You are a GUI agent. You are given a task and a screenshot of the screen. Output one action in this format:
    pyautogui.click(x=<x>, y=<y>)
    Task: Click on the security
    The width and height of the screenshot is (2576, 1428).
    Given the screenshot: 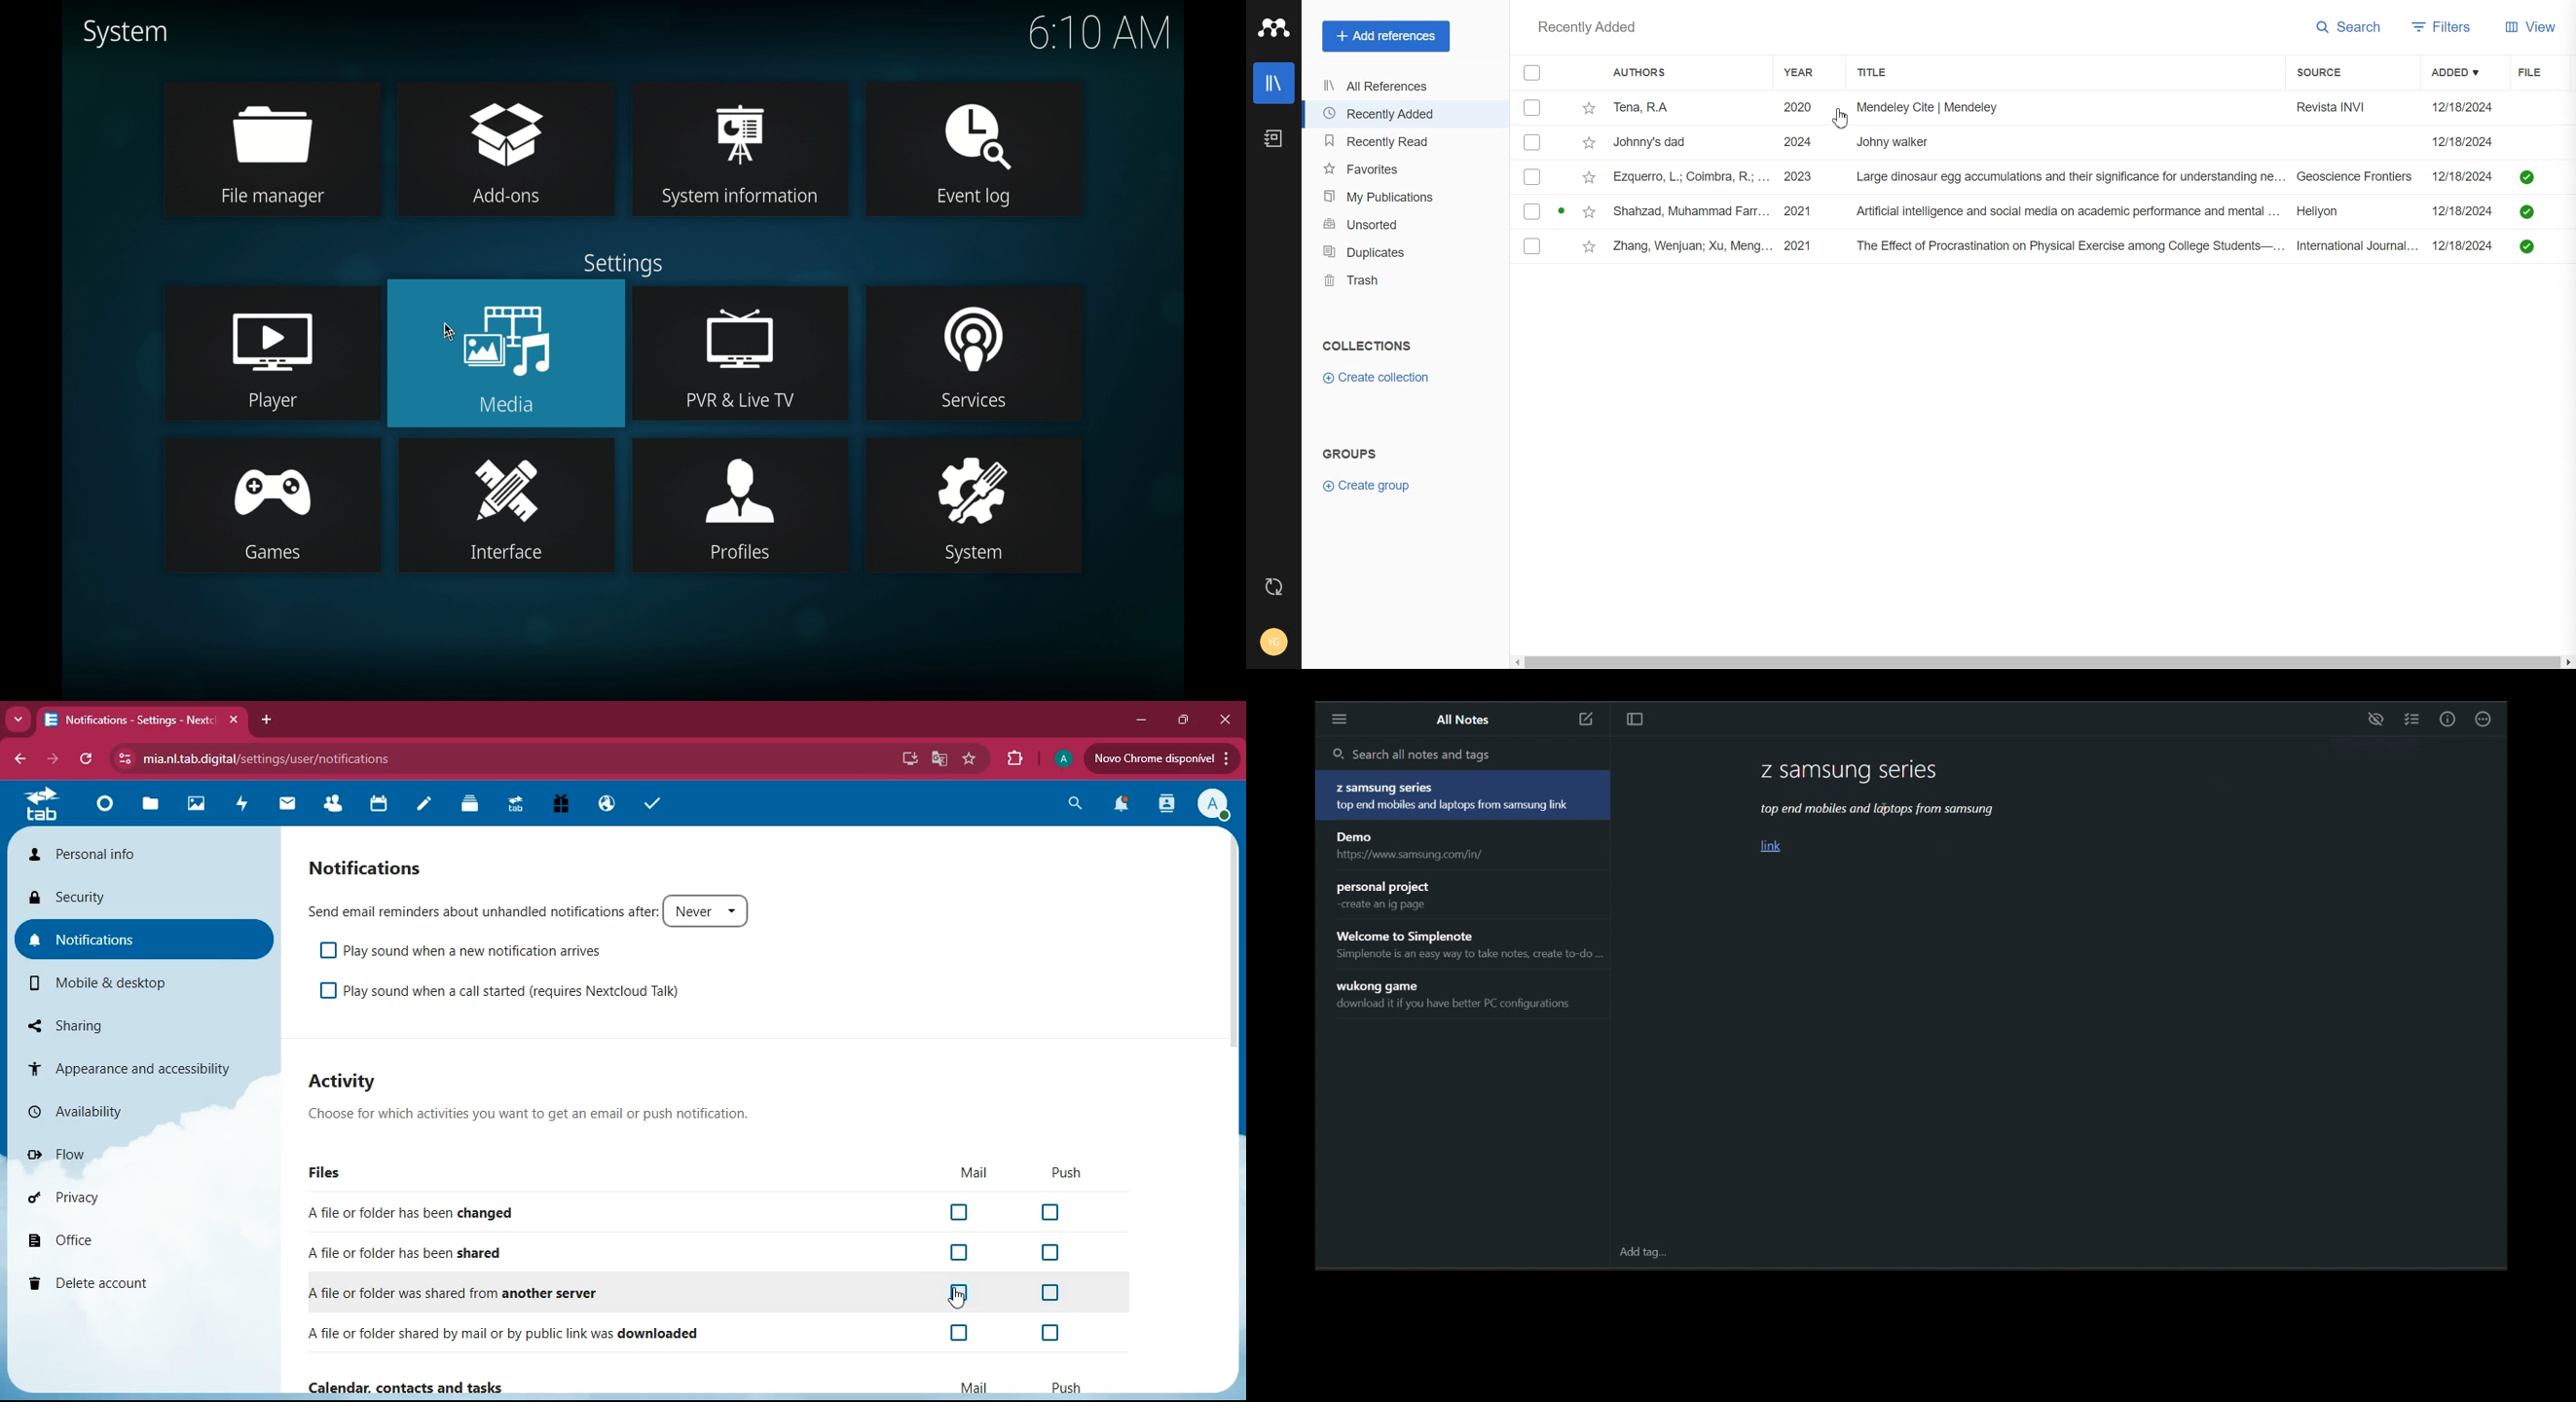 What is the action you would take?
    pyautogui.click(x=136, y=899)
    